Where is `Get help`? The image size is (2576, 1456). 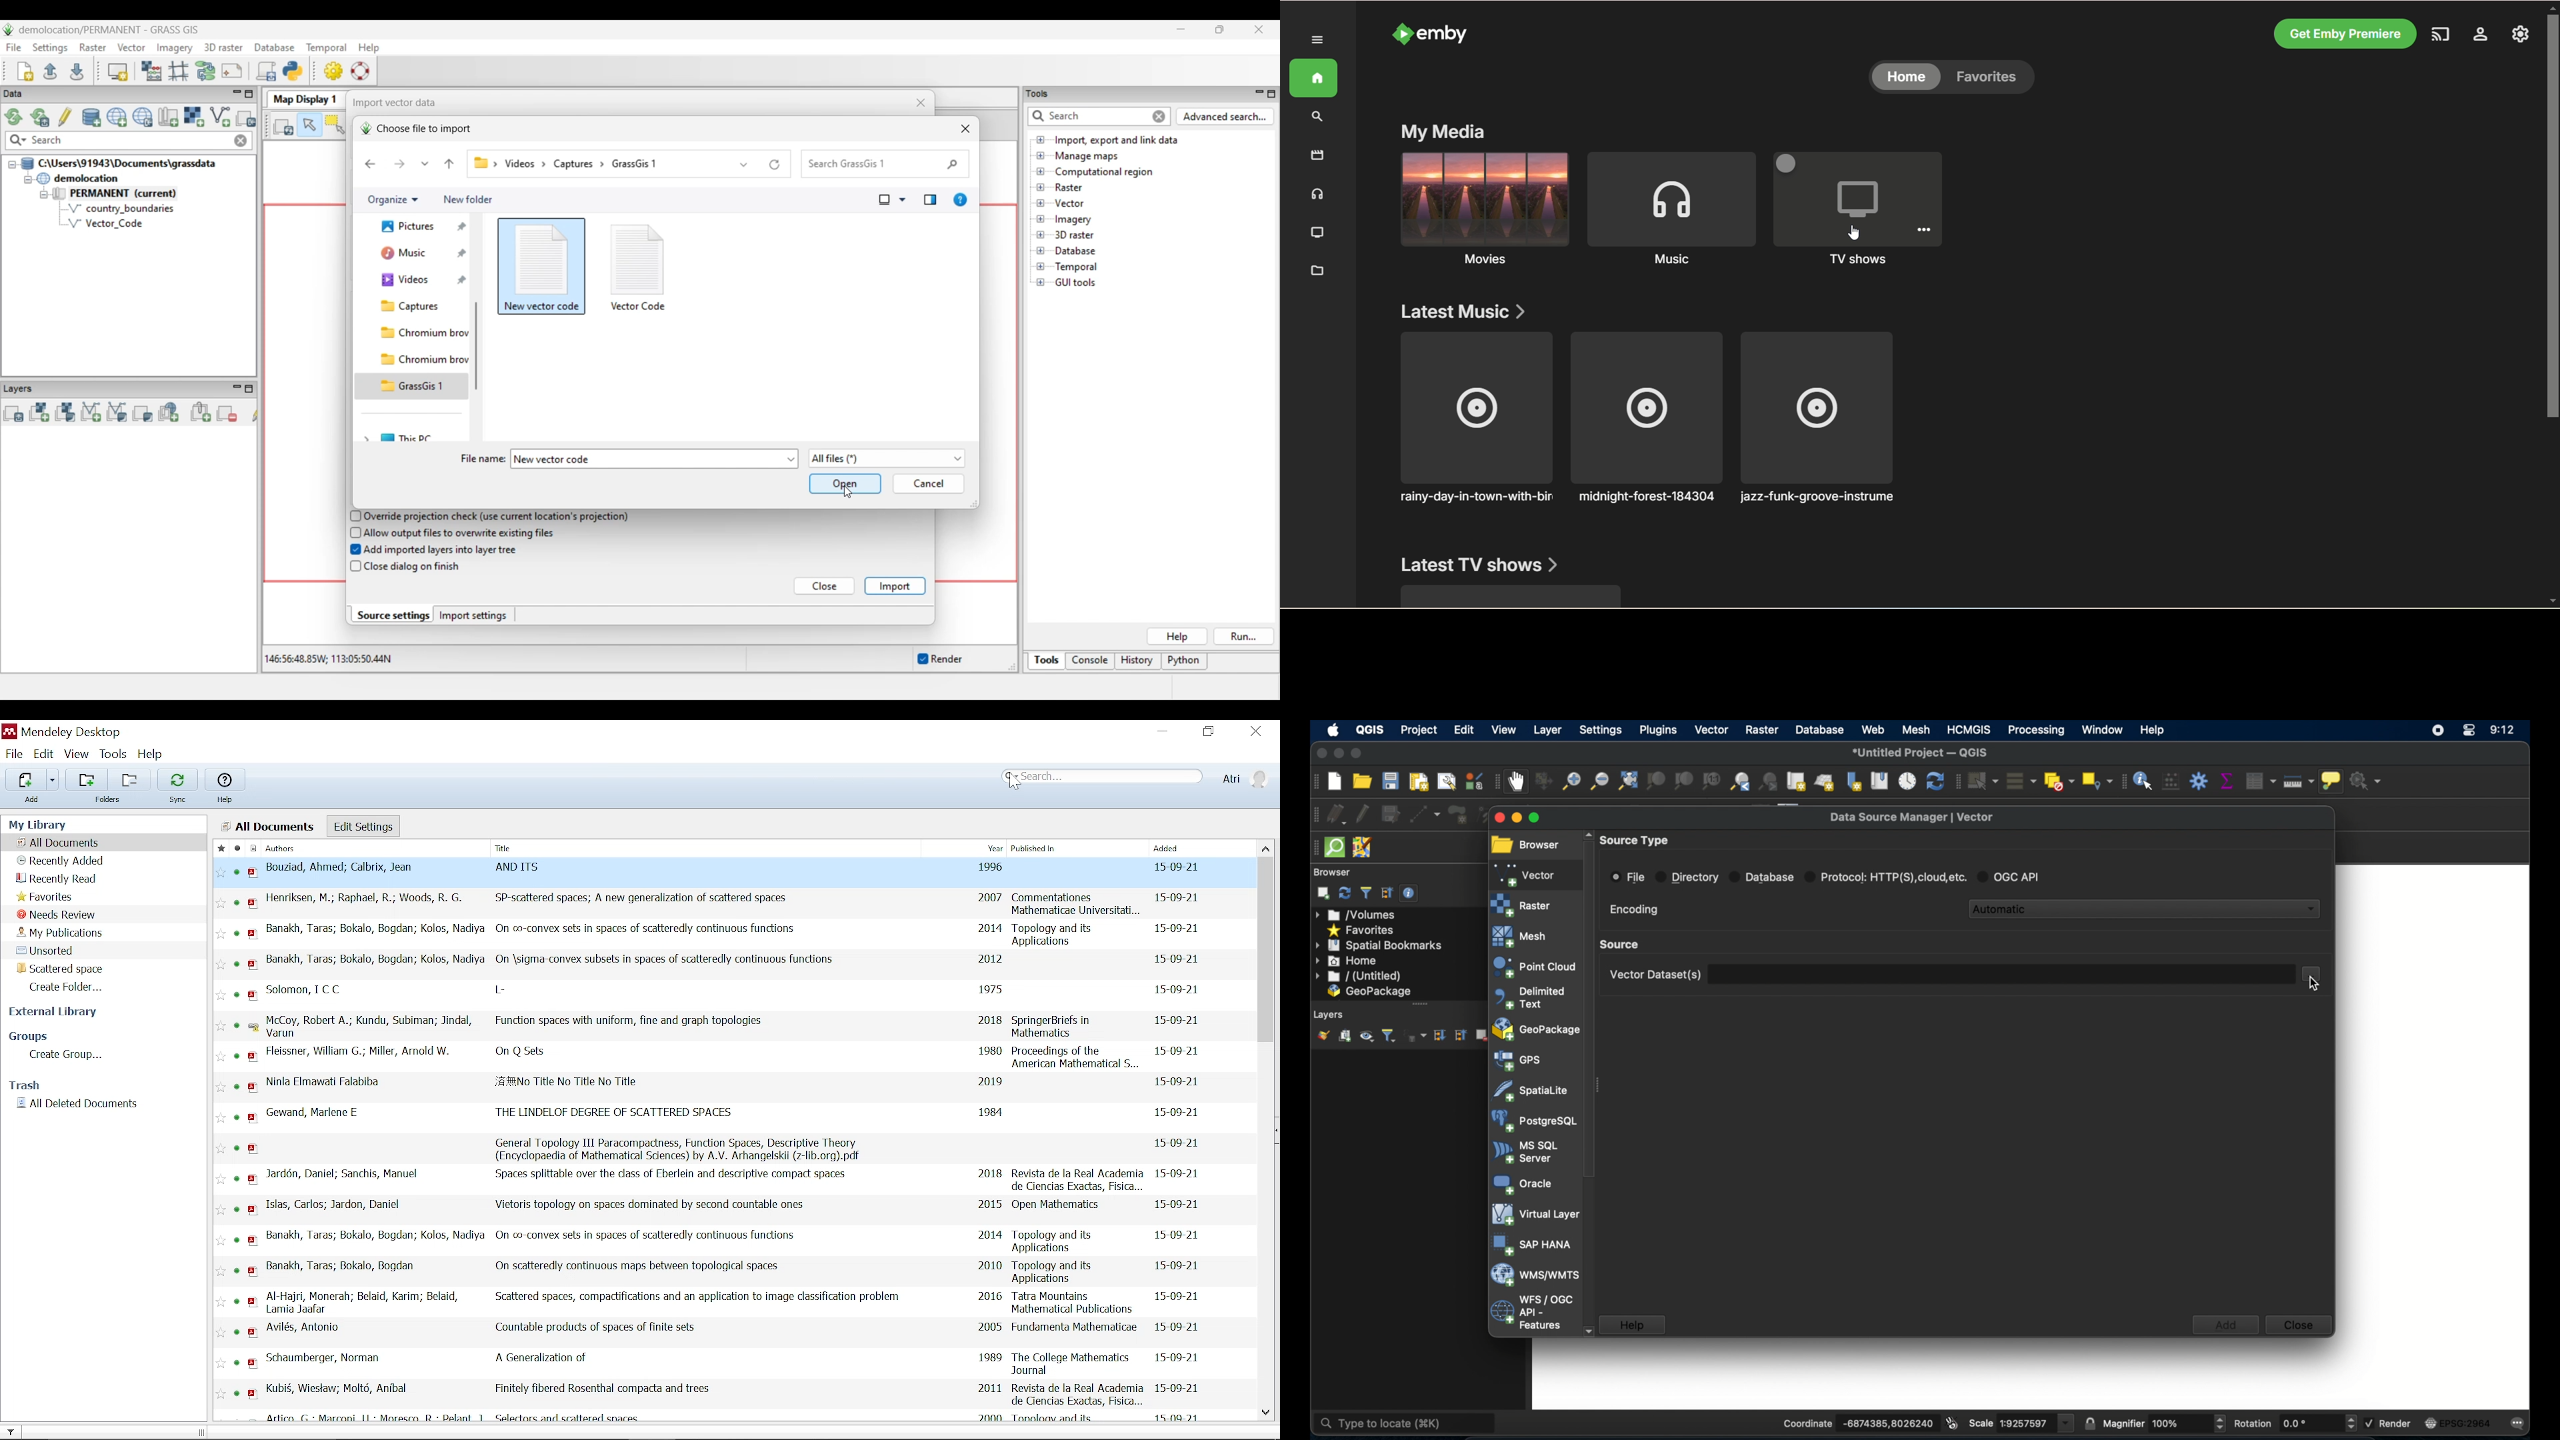 Get help is located at coordinates (960, 200).